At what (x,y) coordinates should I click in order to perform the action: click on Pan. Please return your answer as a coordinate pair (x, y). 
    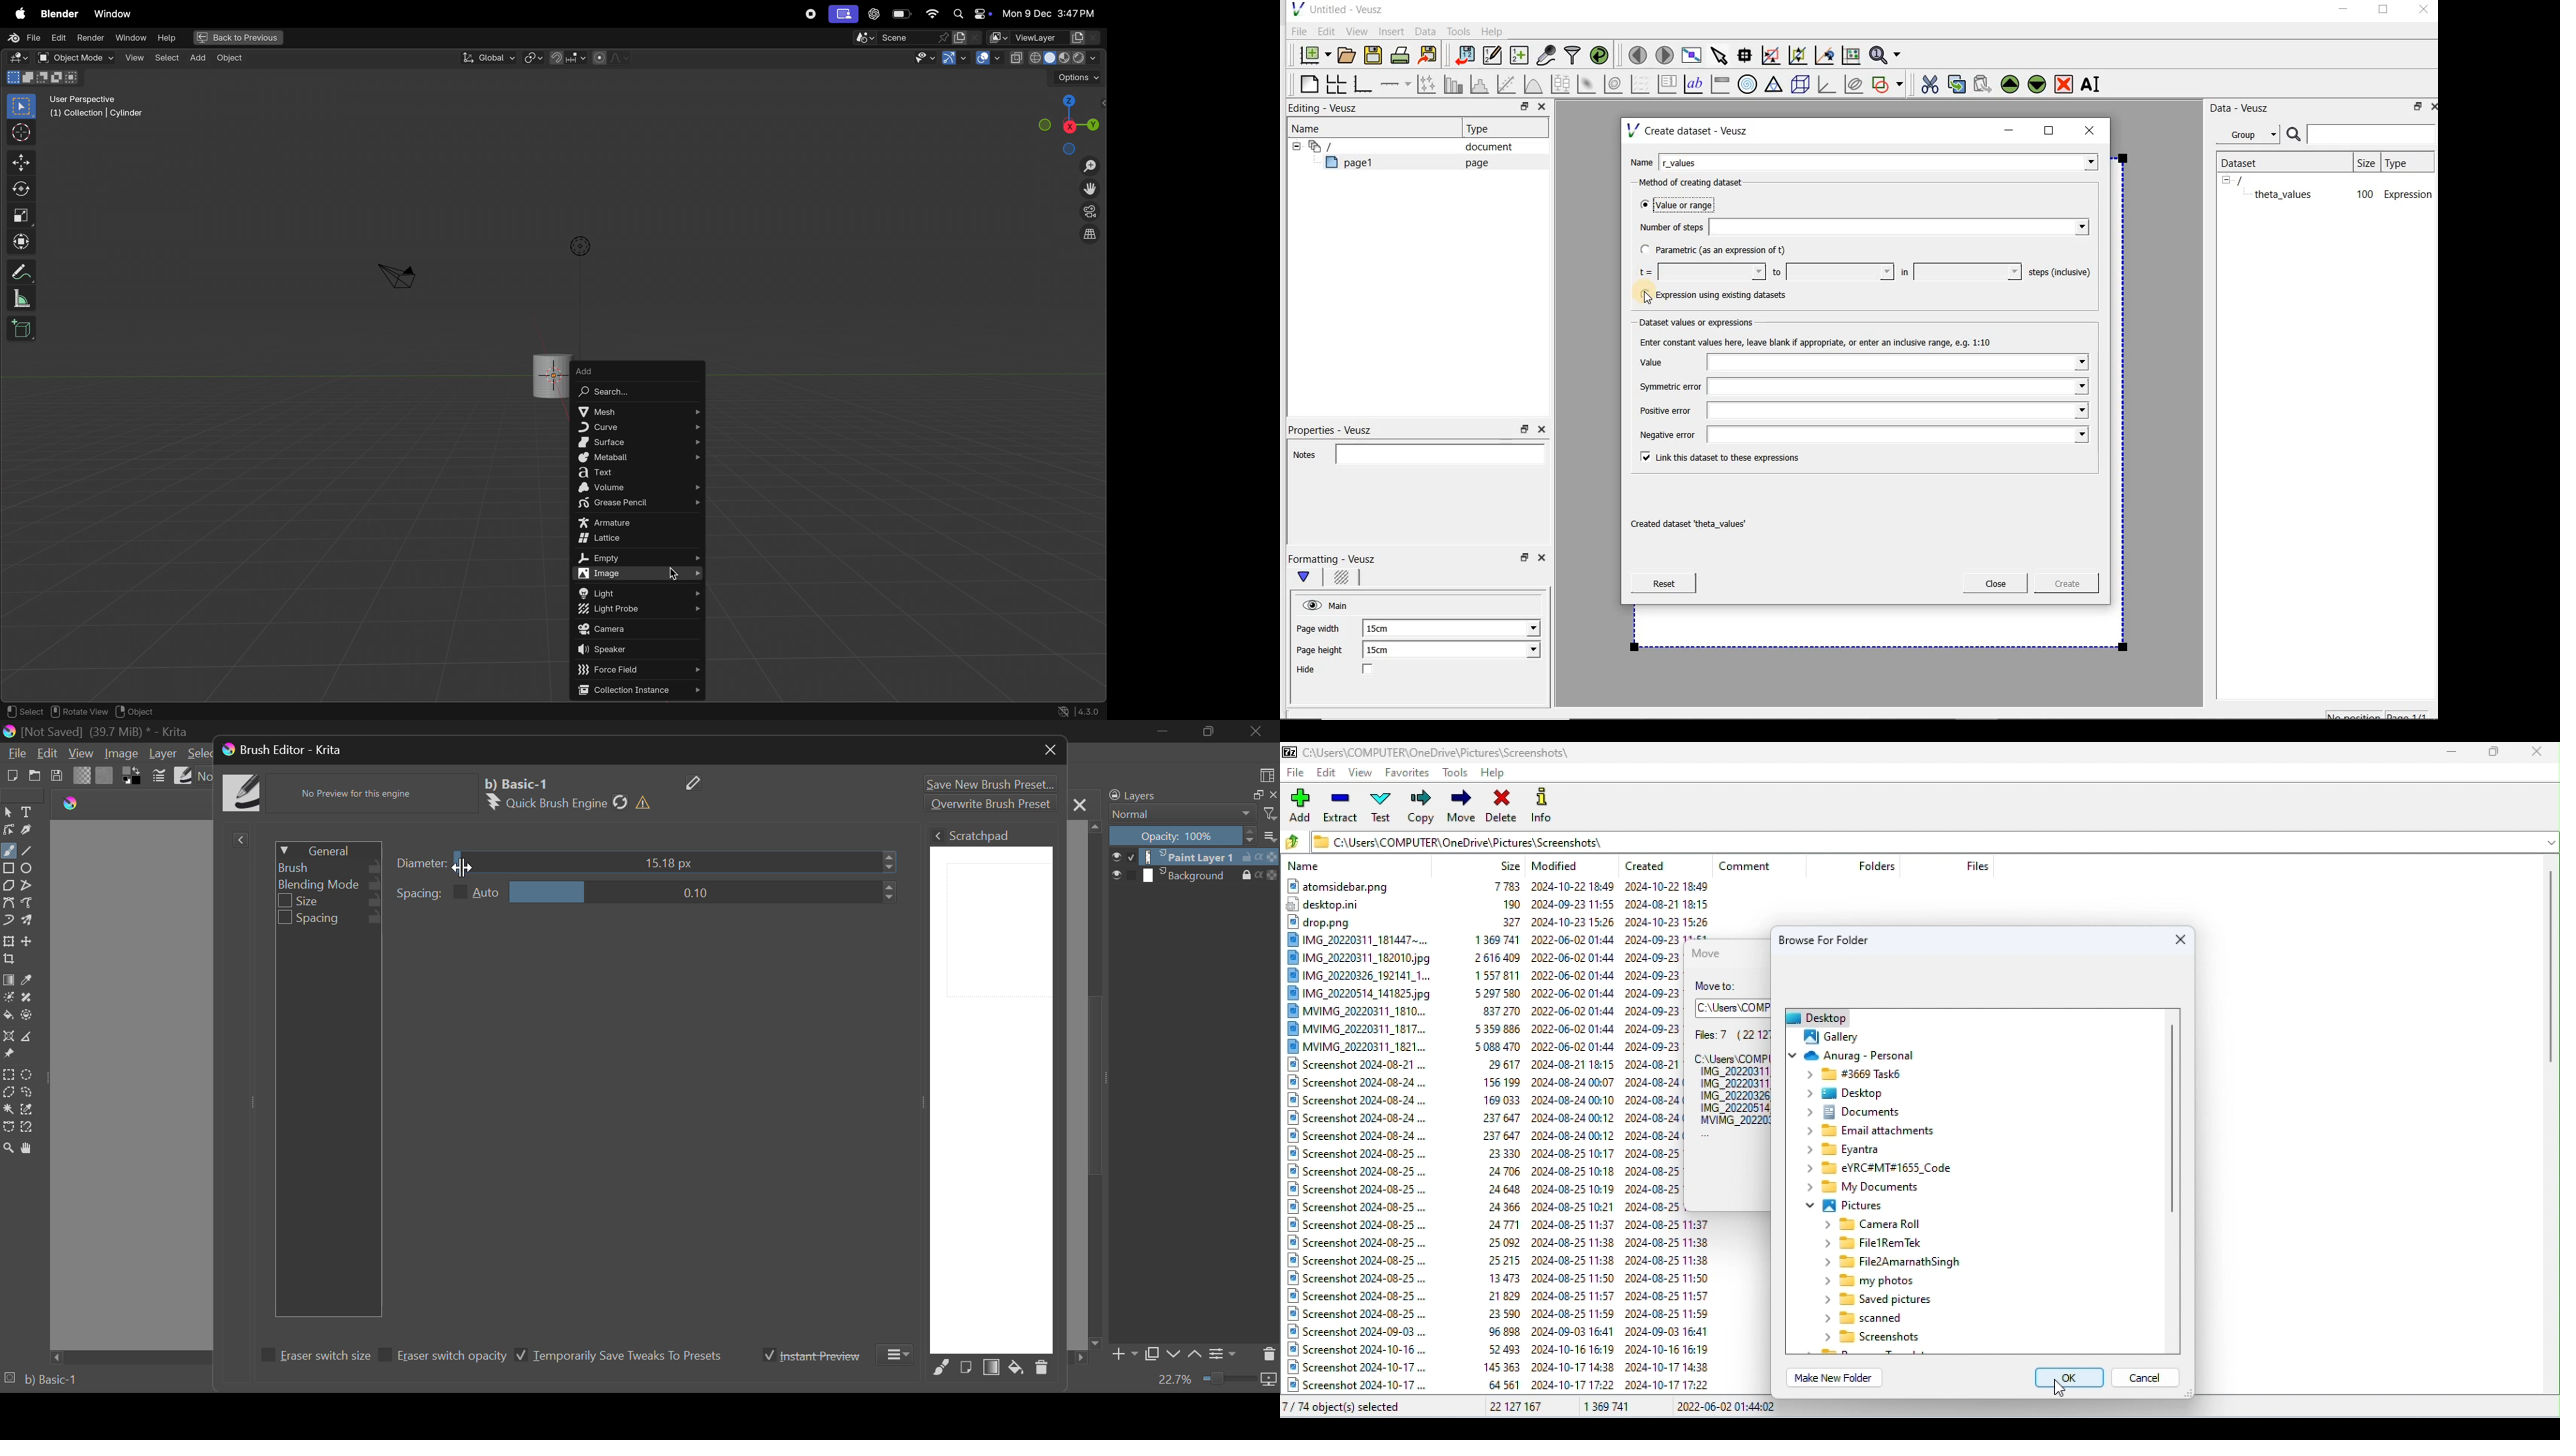
    Looking at the image, I should click on (29, 1147).